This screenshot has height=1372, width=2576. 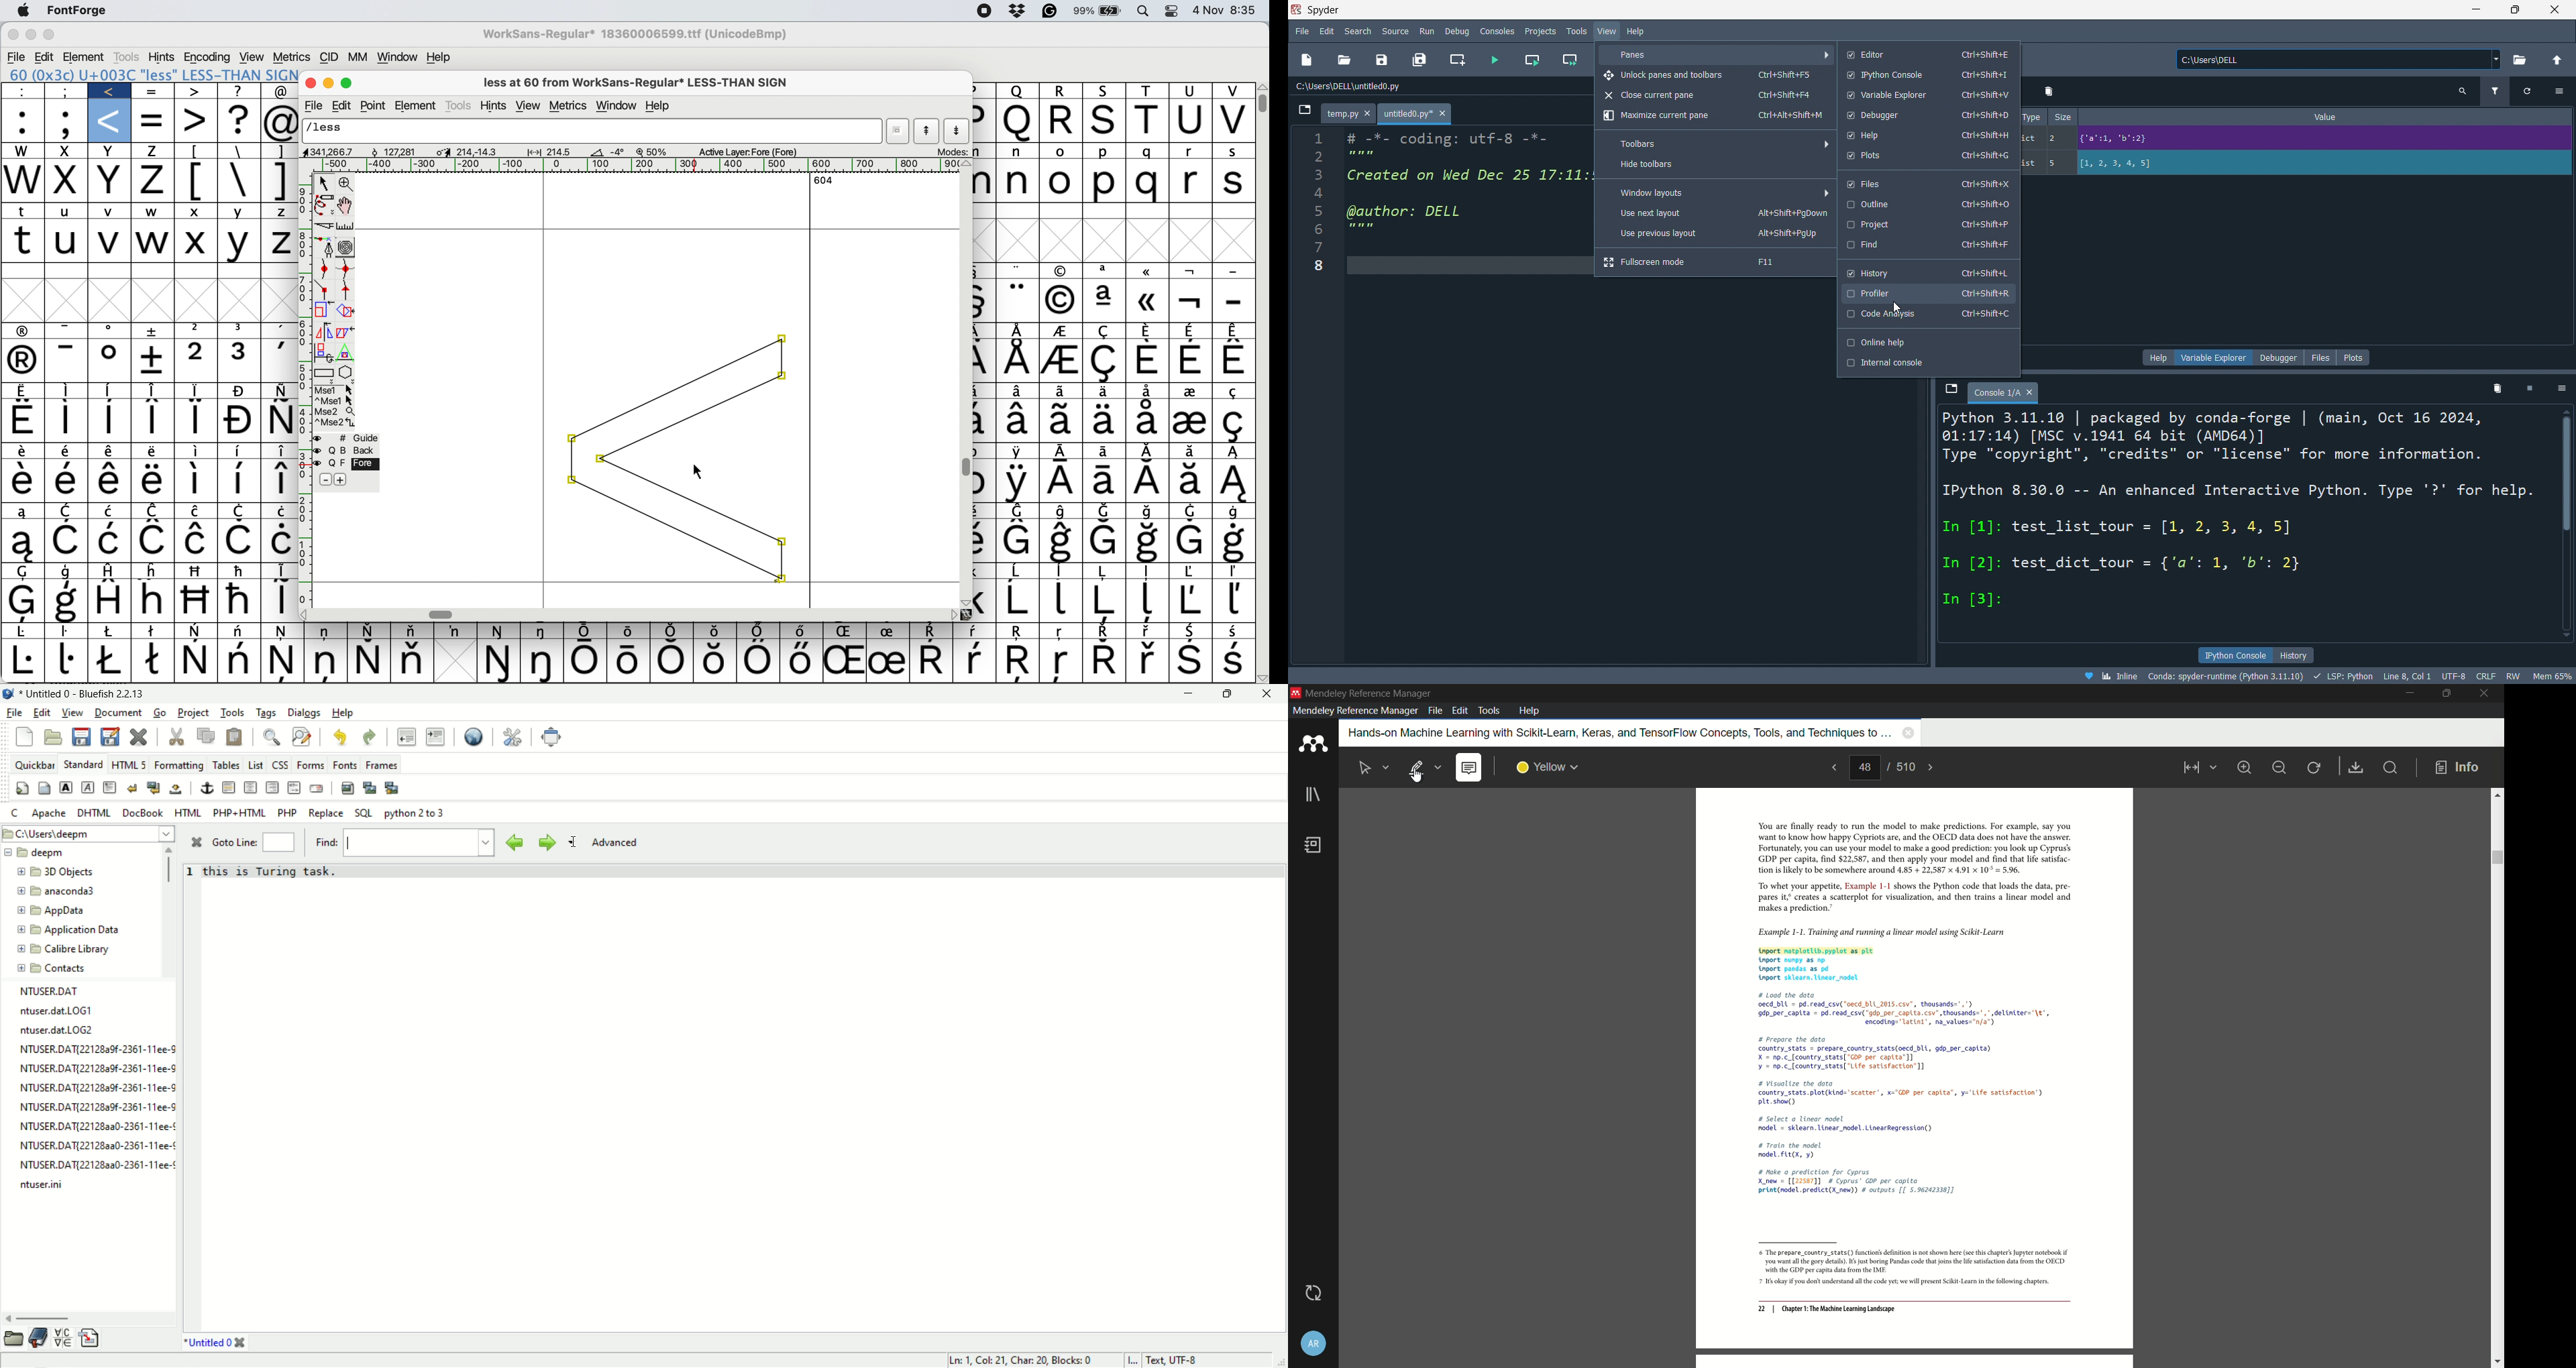 What do you see at coordinates (241, 422) in the screenshot?
I see `Symbol` at bounding box center [241, 422].